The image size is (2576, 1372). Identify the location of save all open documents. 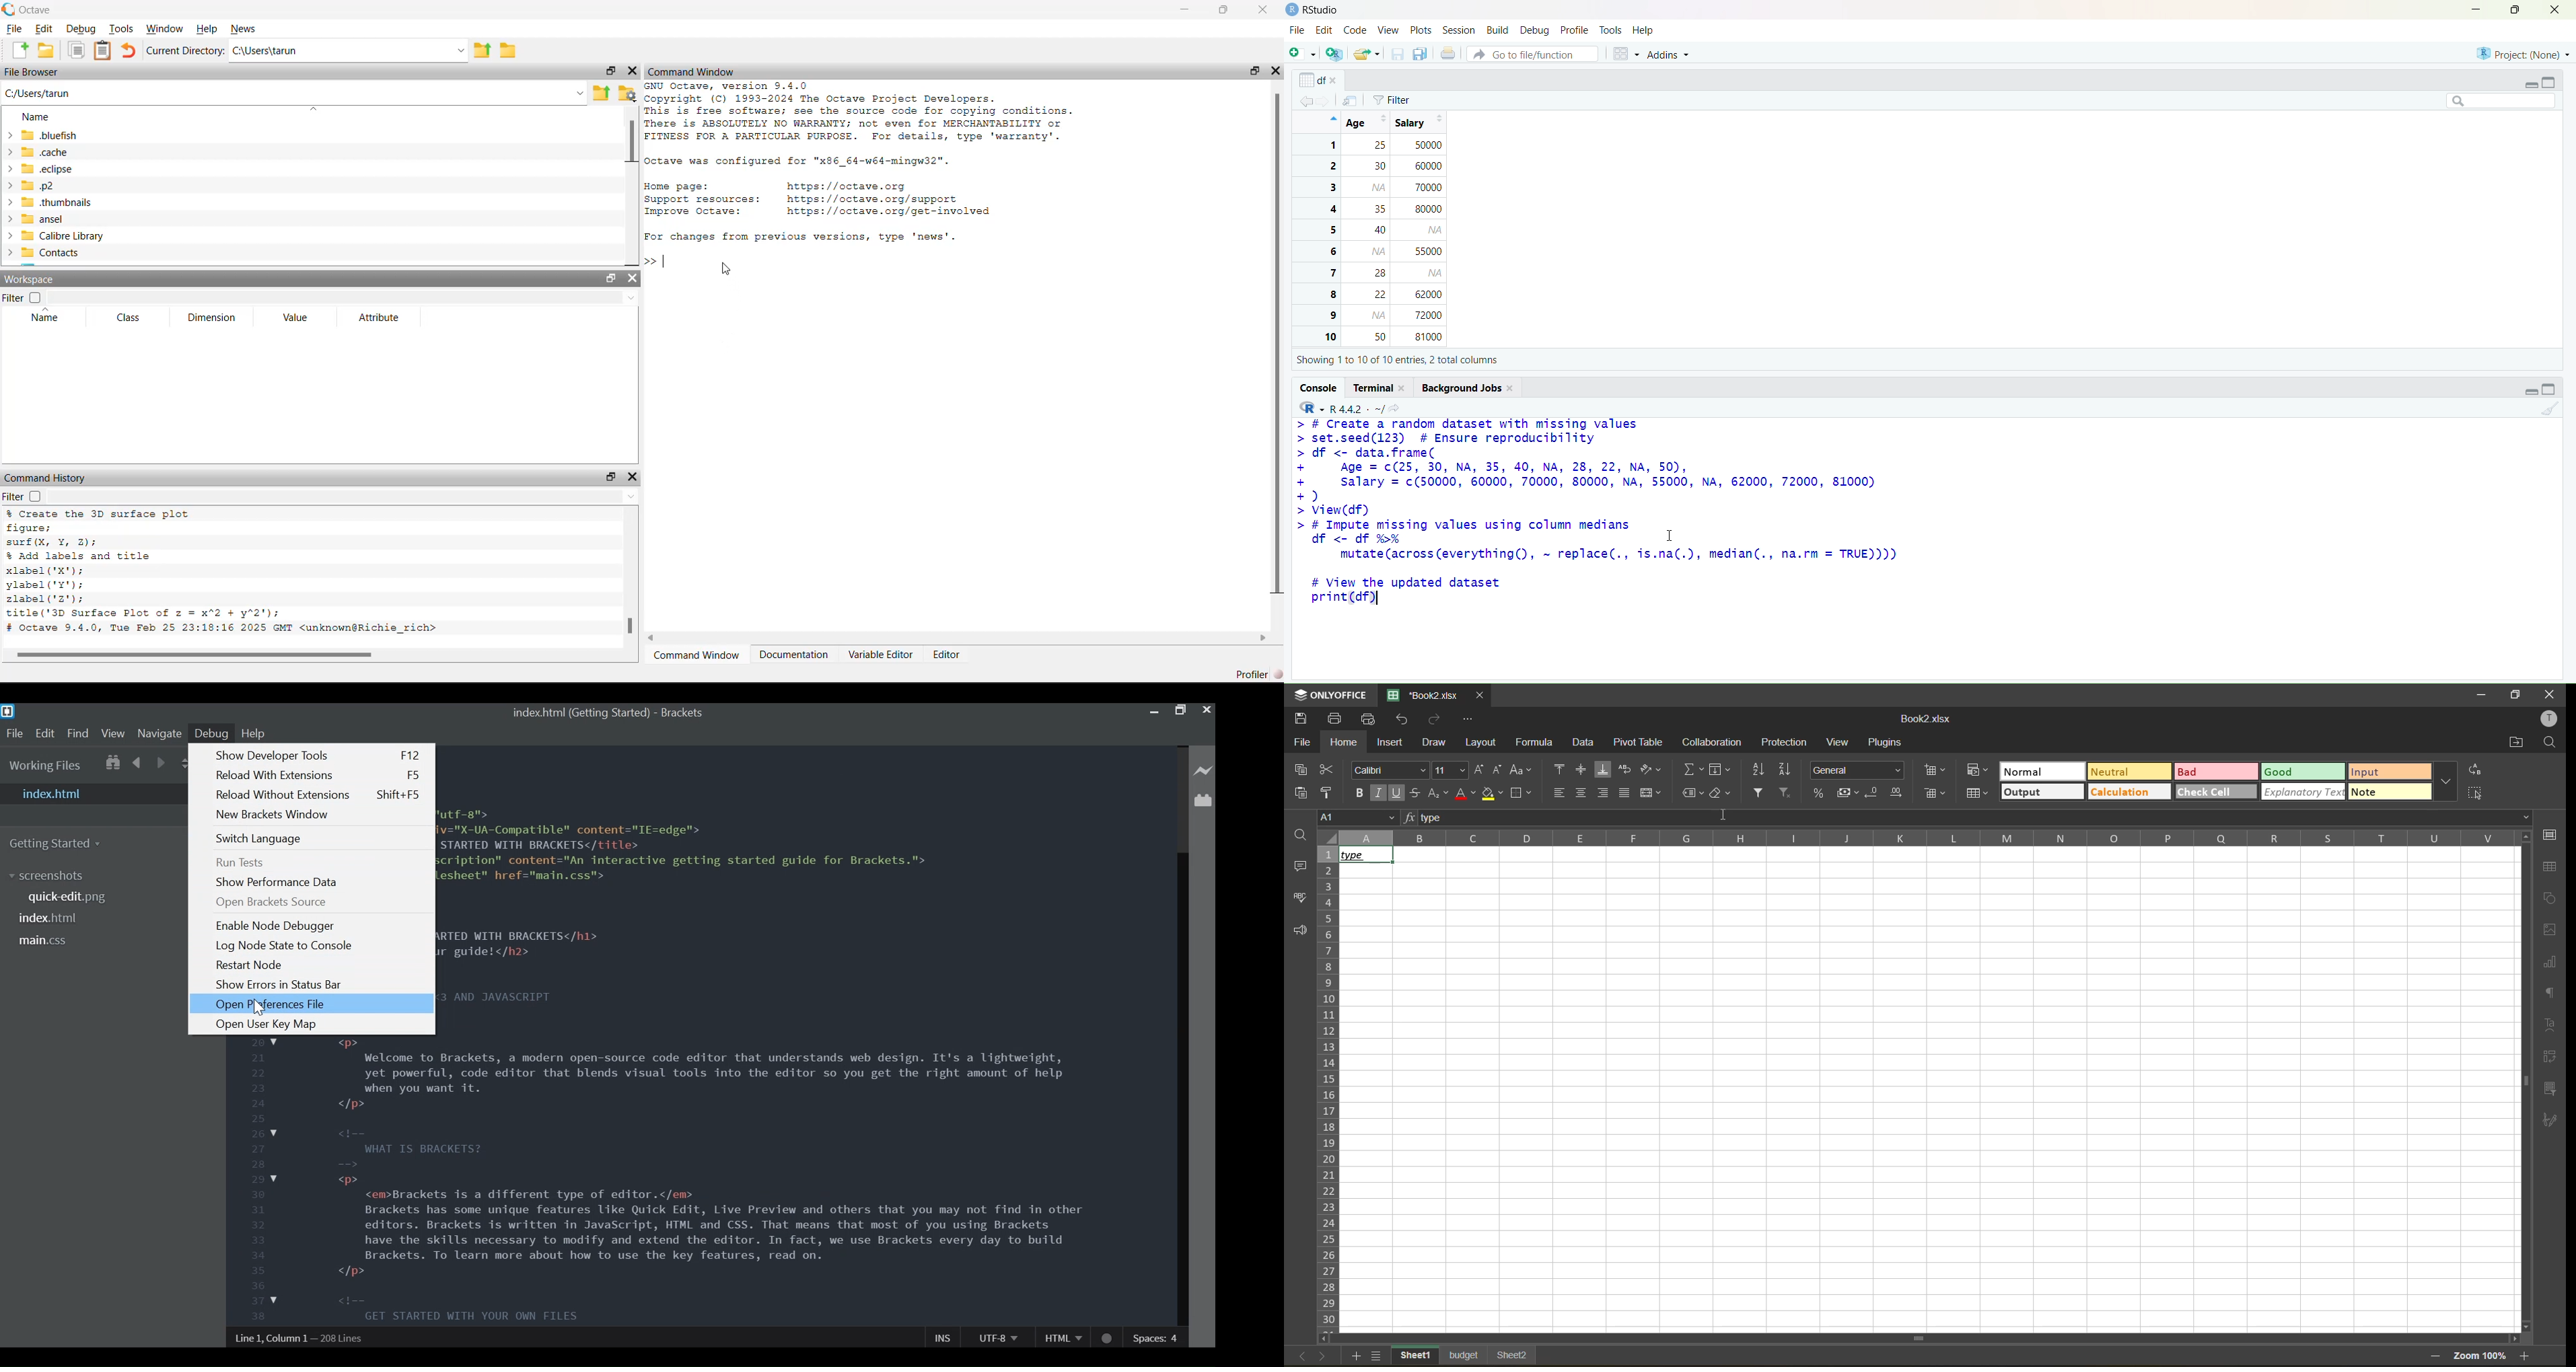
(1421, 54).